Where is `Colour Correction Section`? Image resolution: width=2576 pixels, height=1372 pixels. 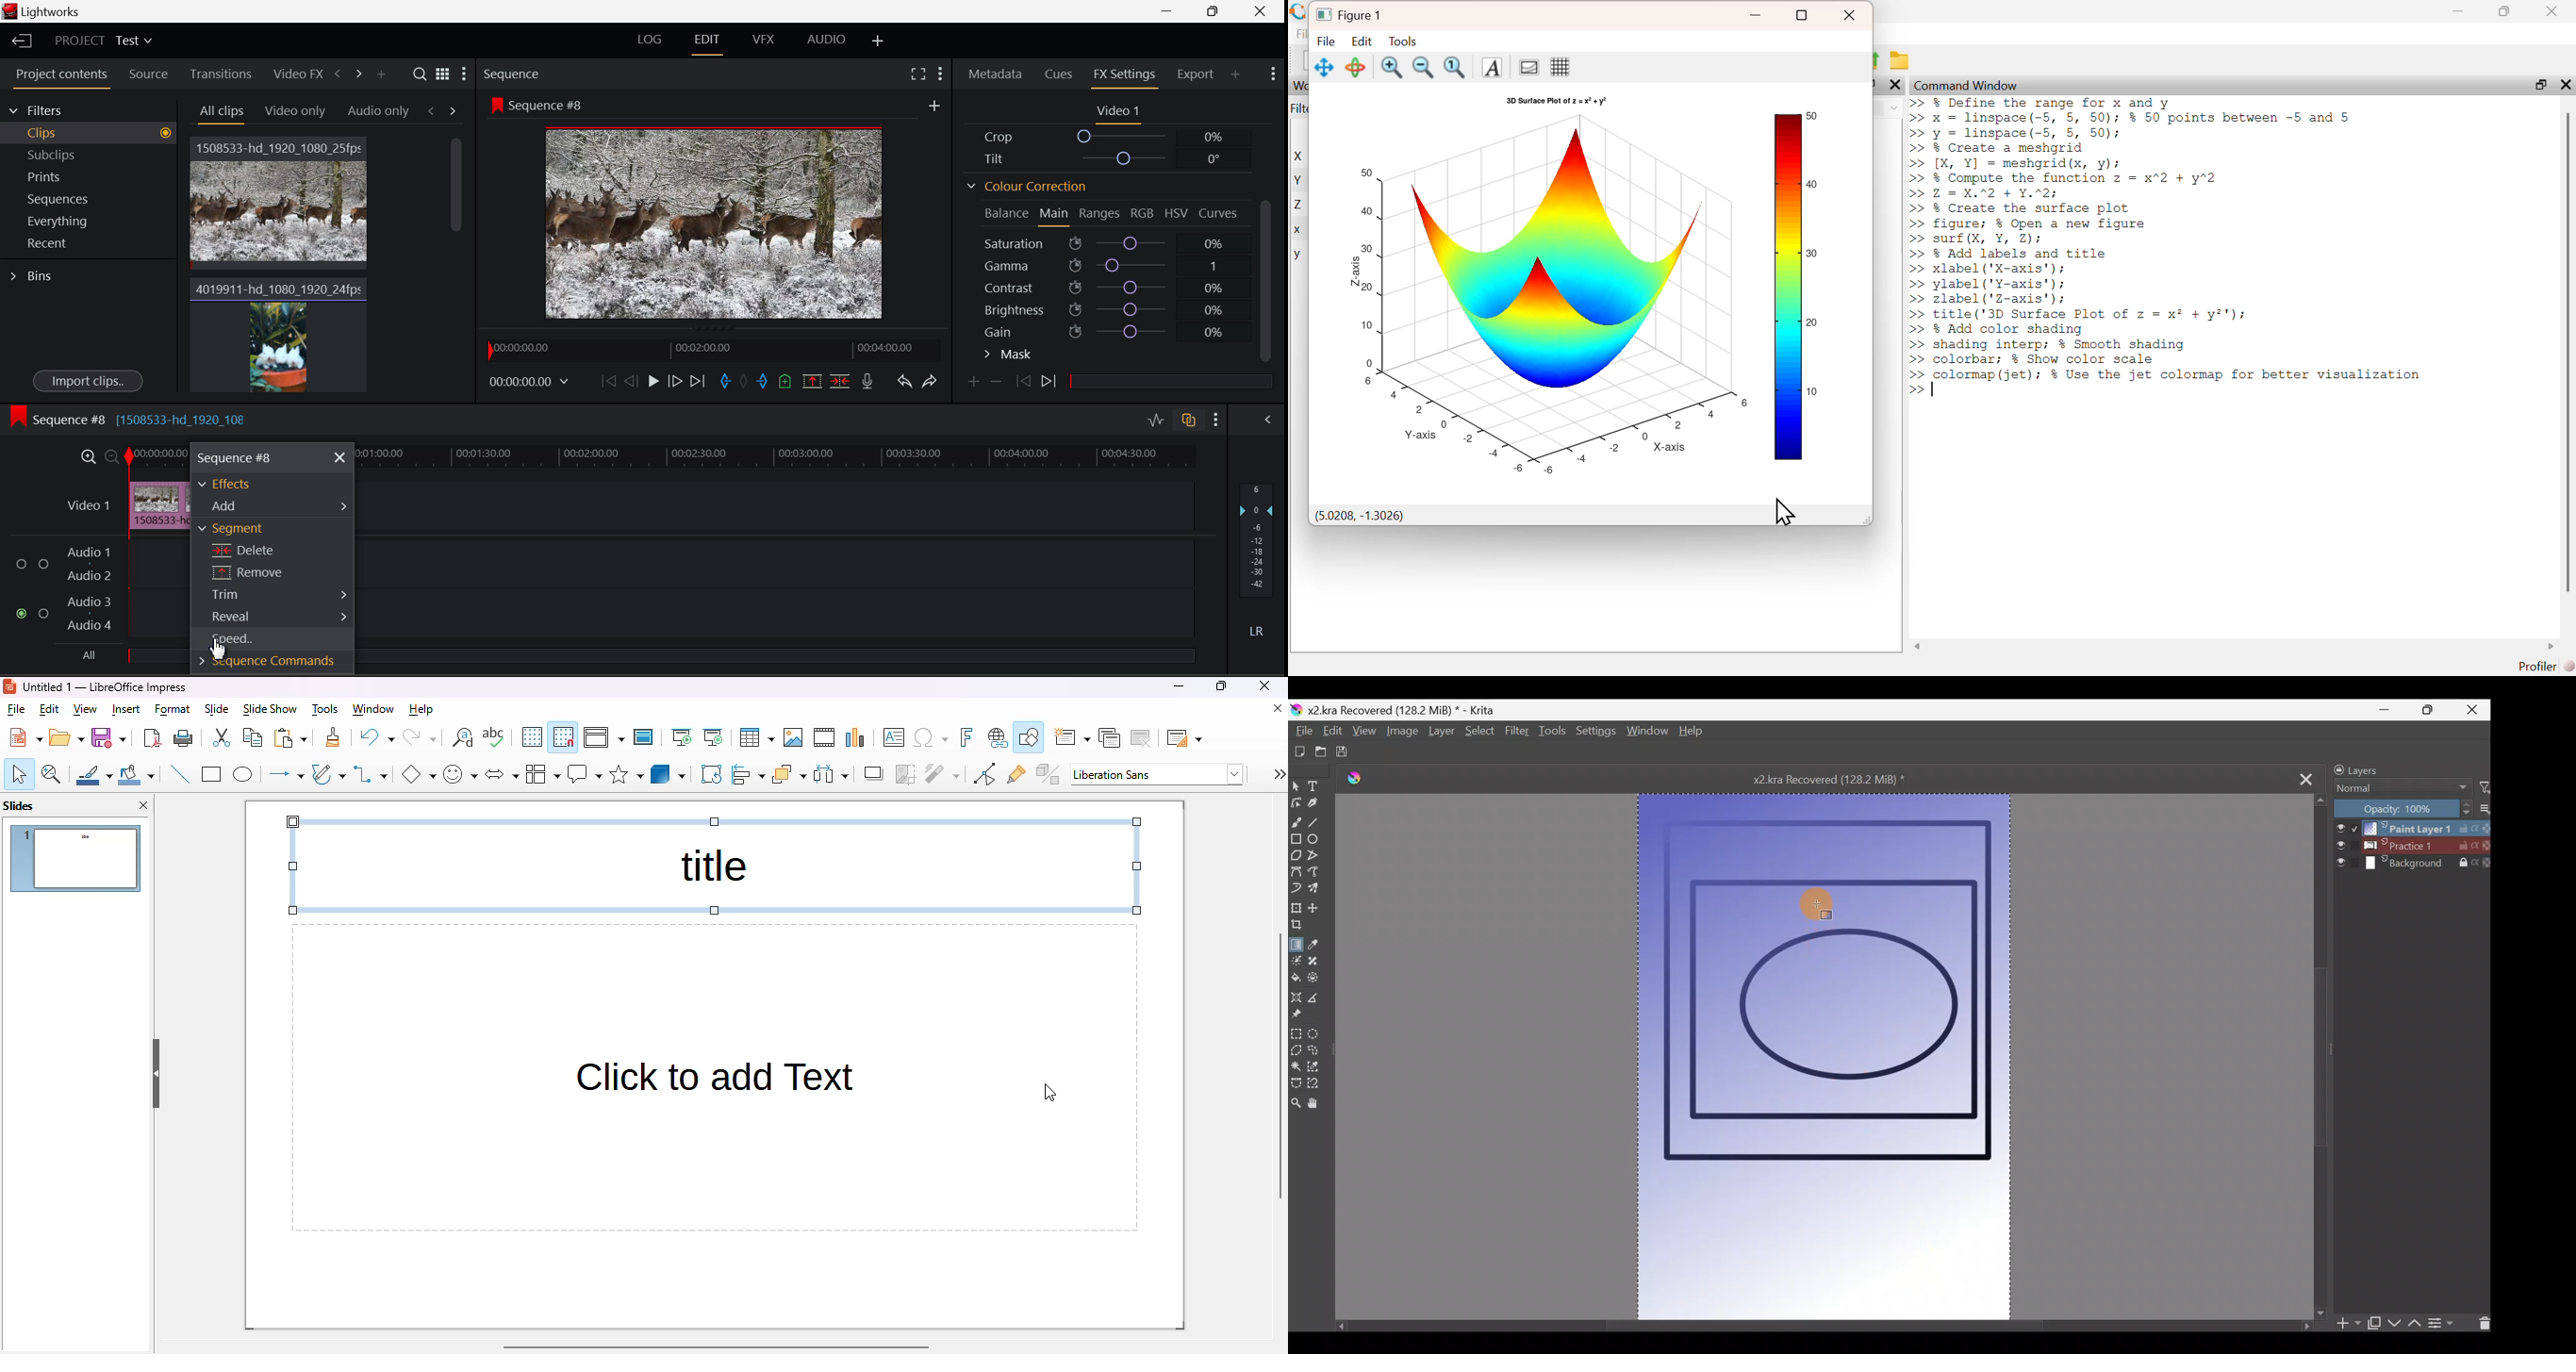
Colour Correction Section is located at coordinates (1051, 186).